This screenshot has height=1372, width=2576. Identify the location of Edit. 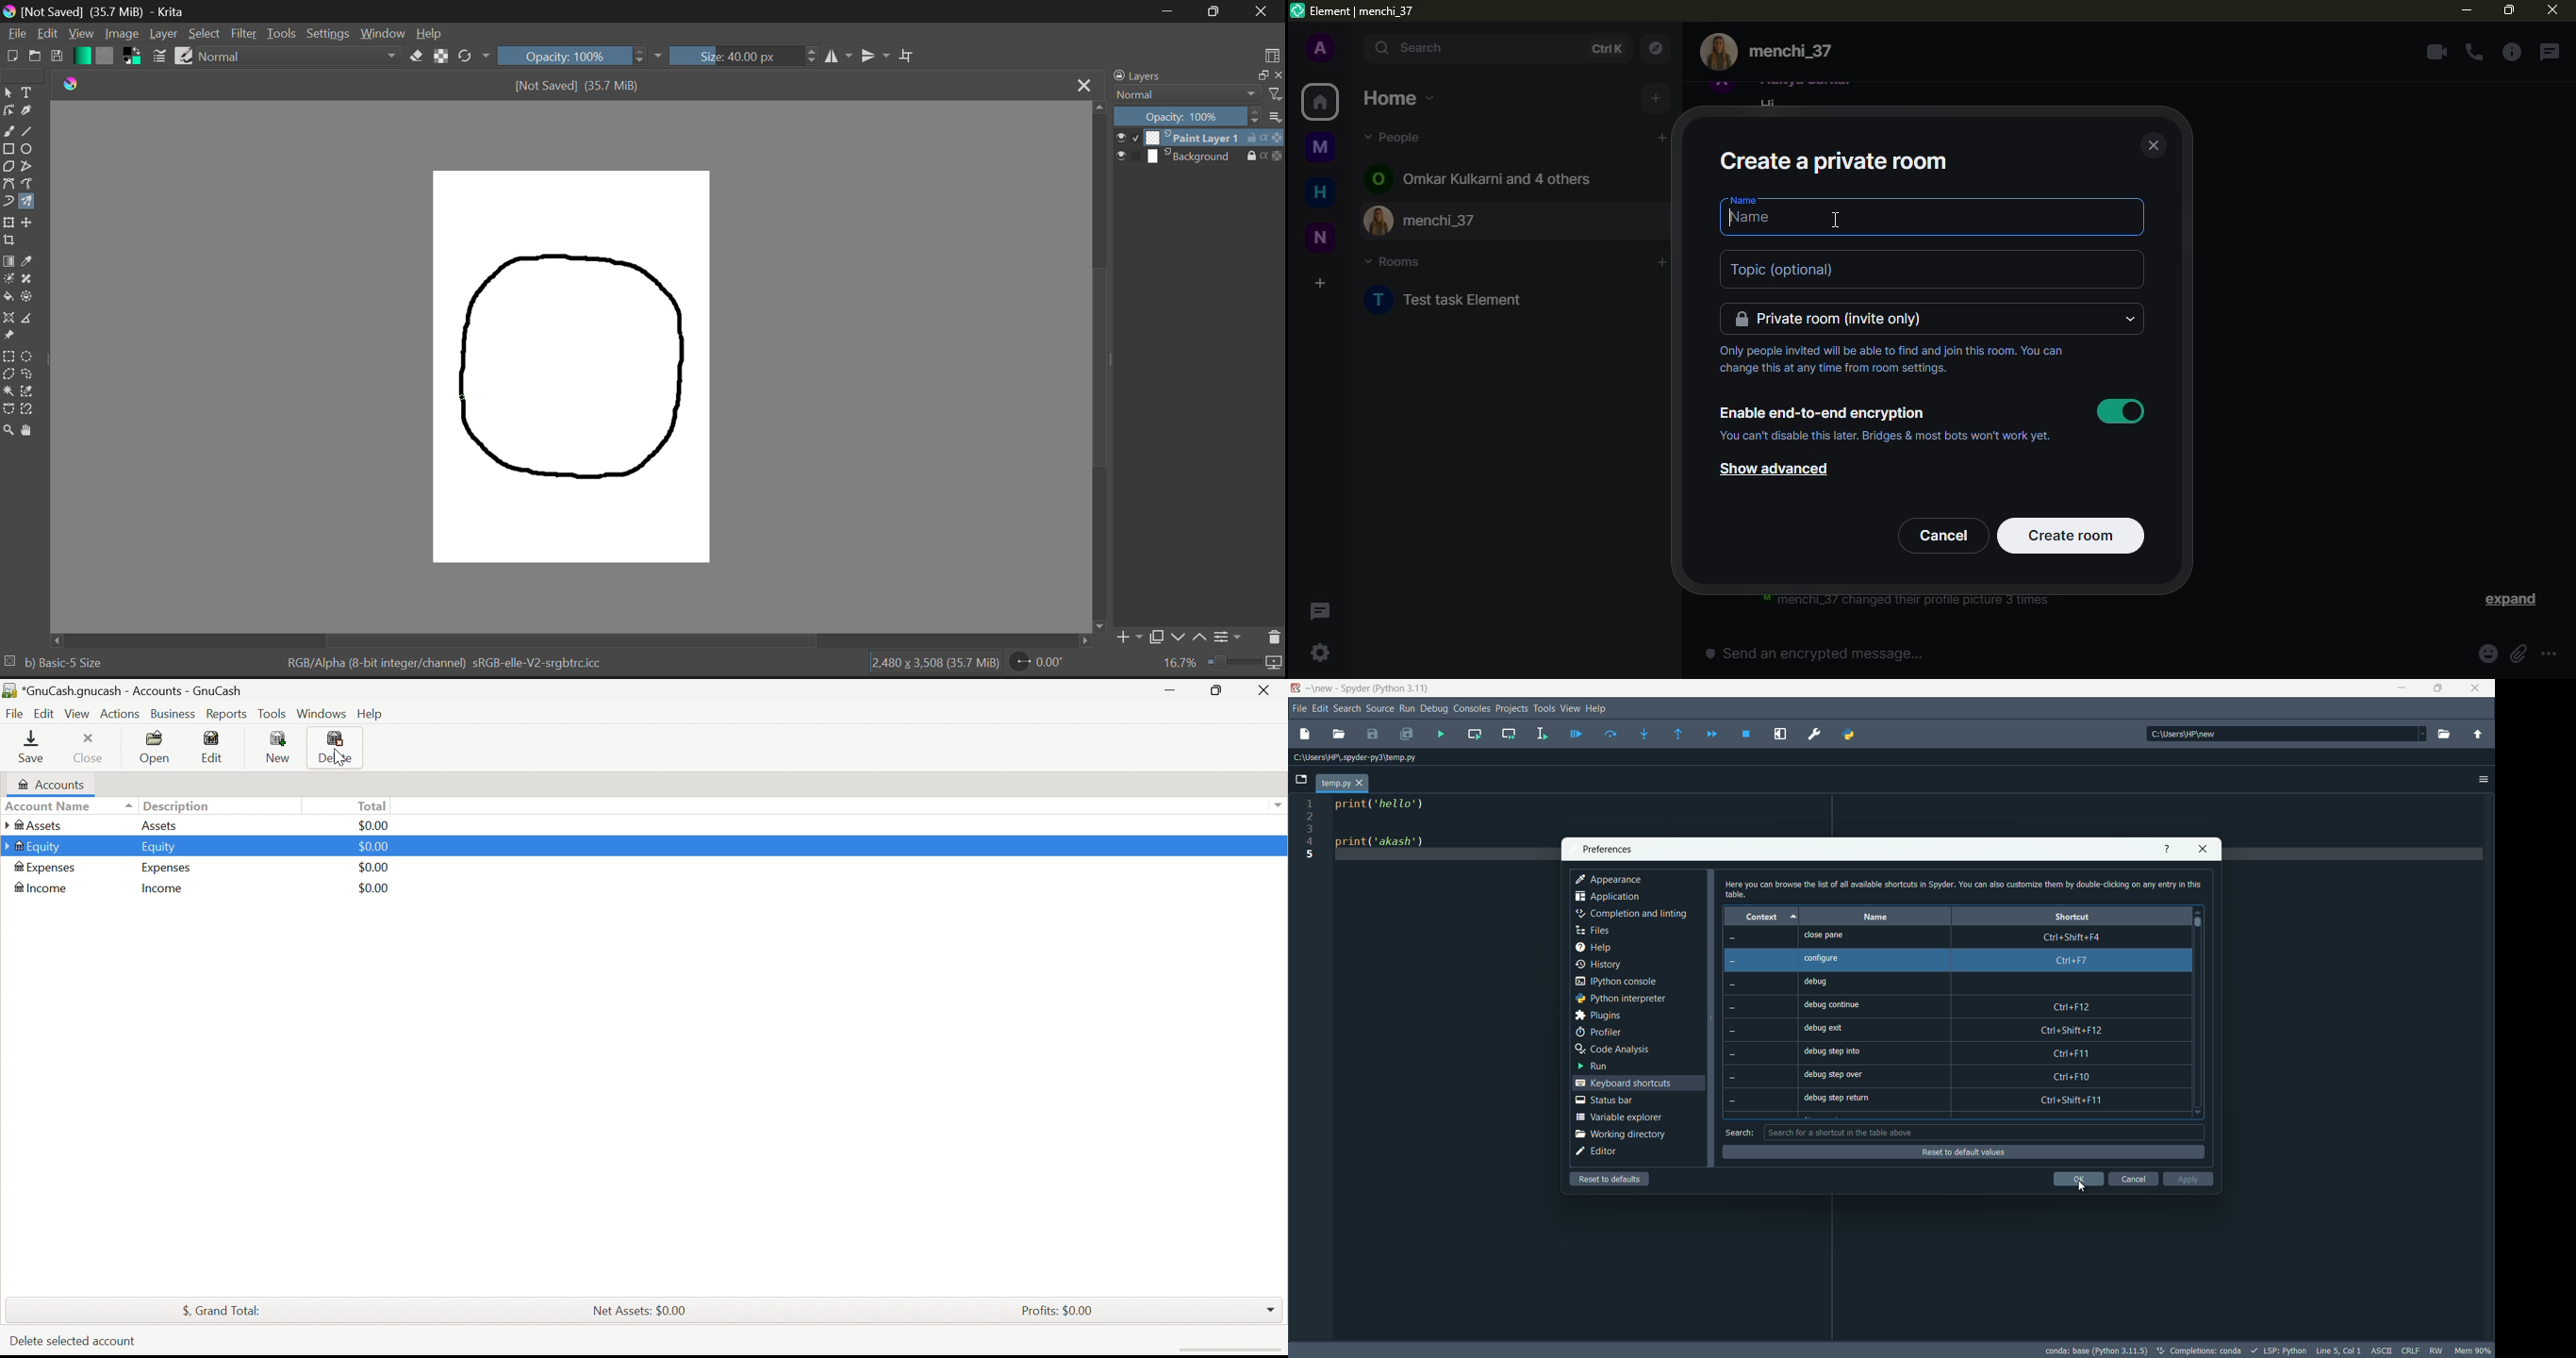
(46, 714).